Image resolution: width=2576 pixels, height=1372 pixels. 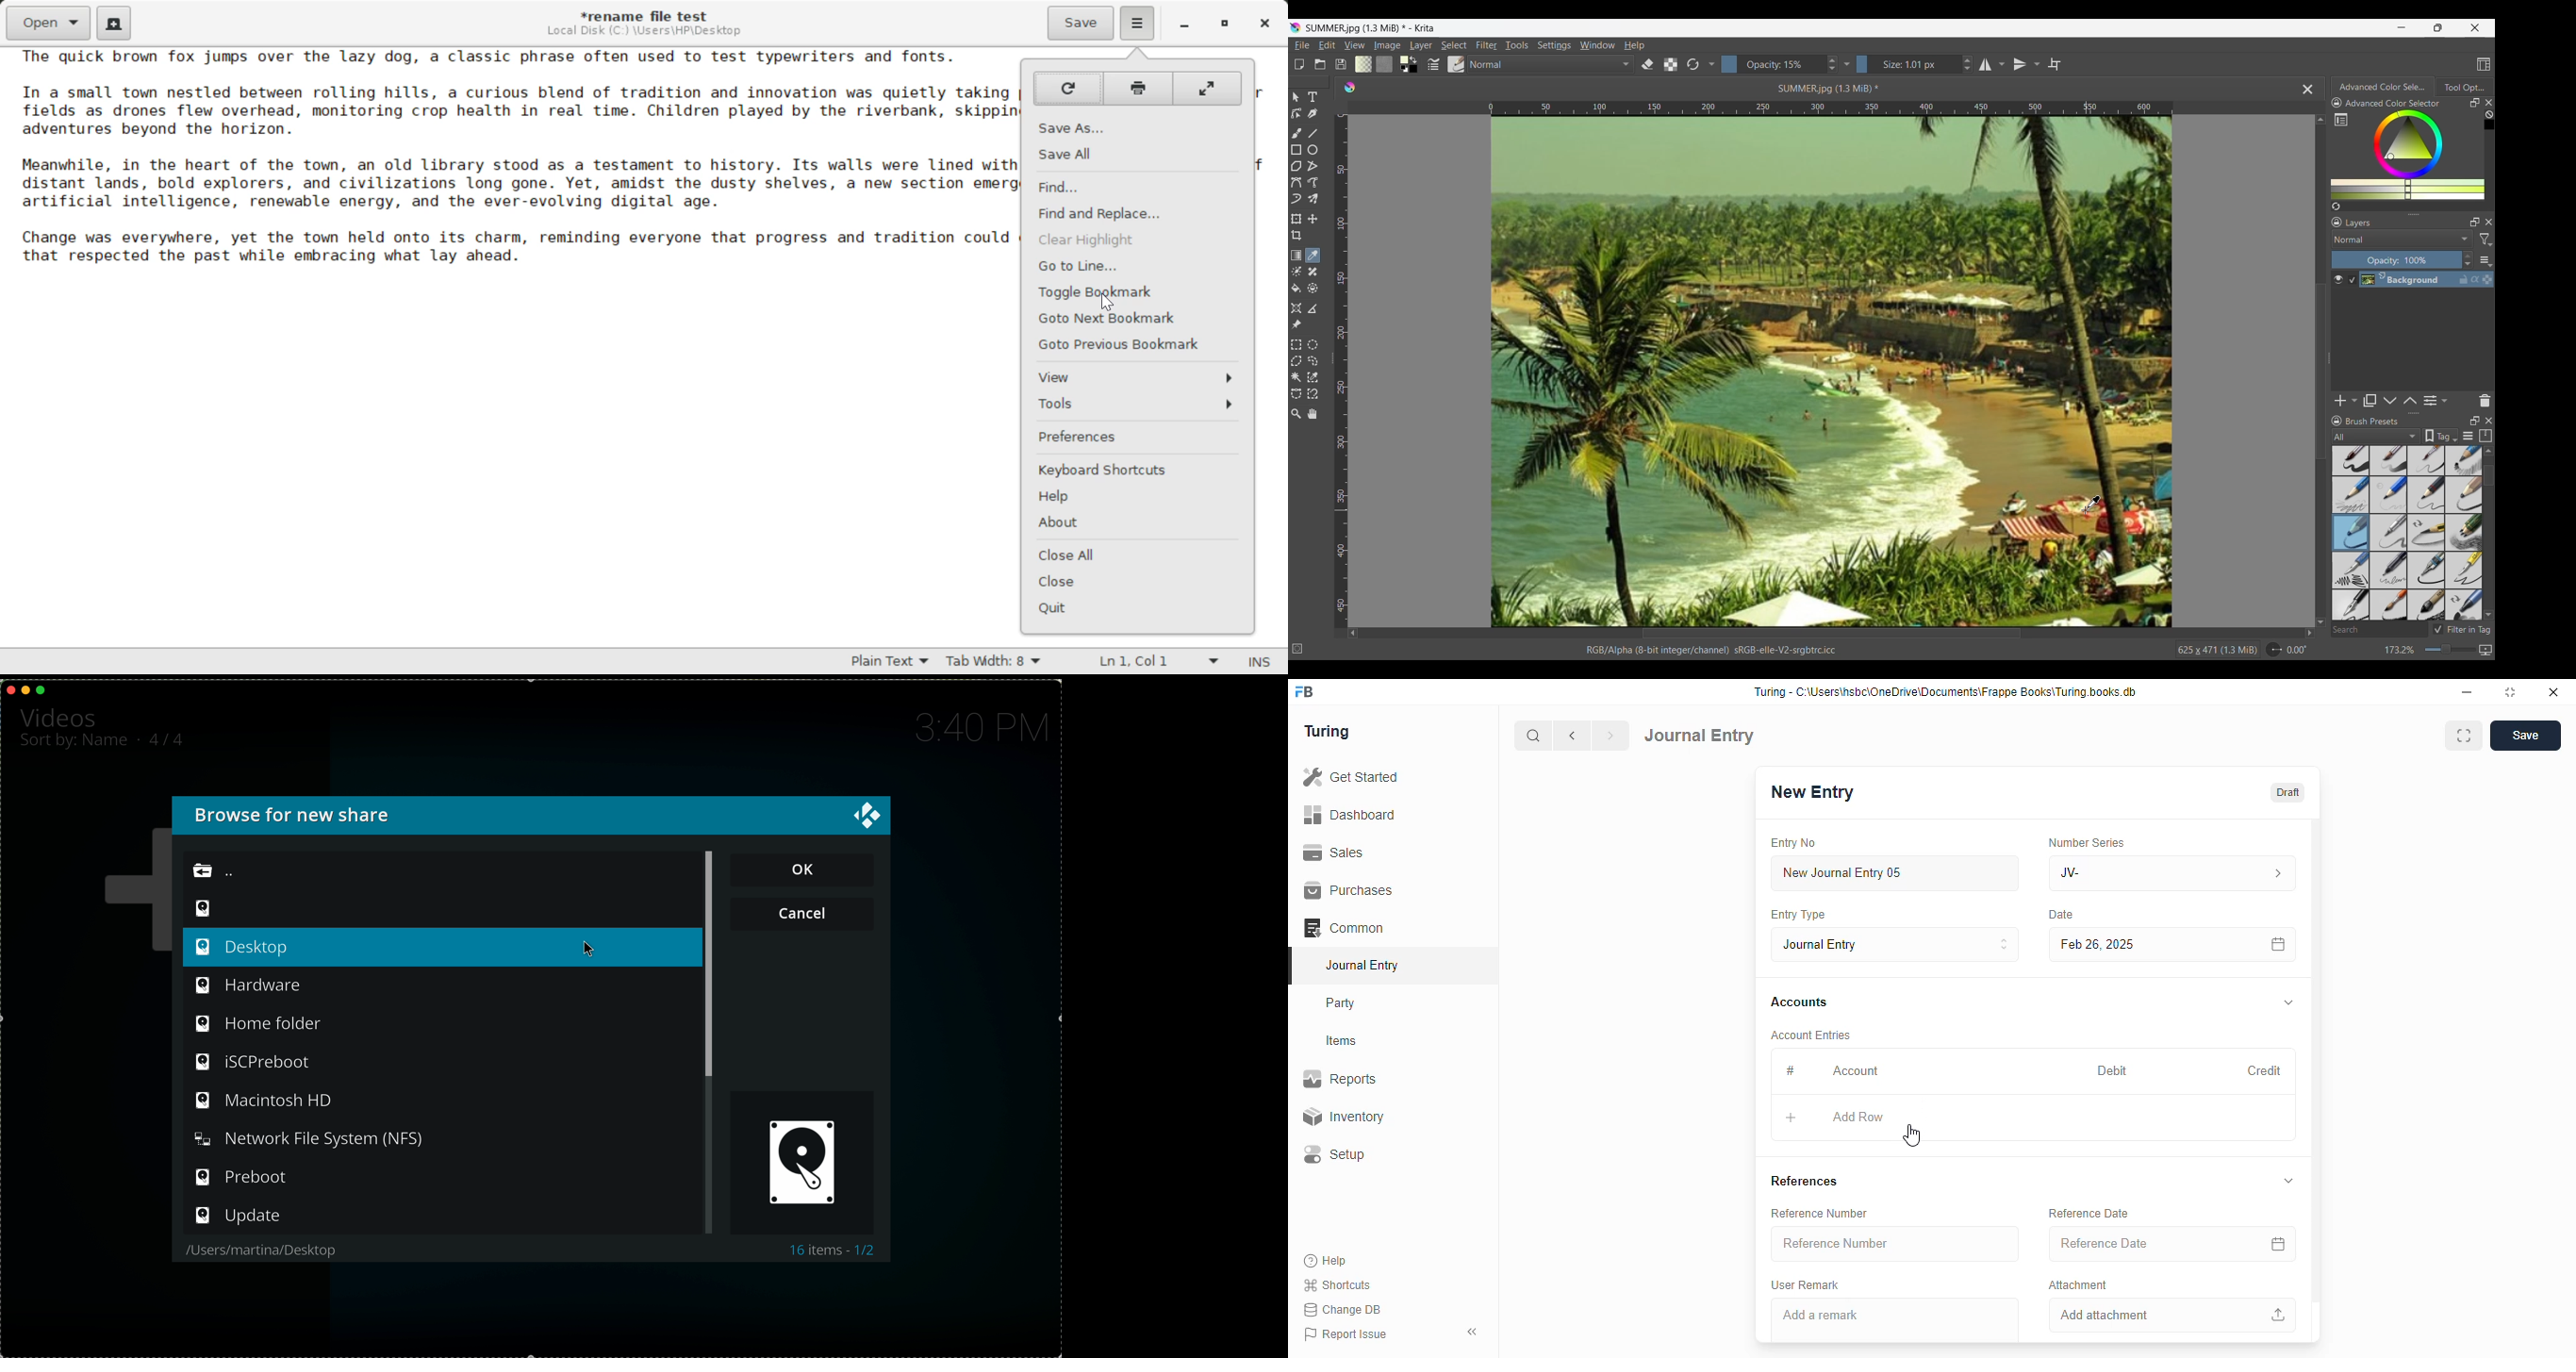 I want to click on Background color, so click(x=1416, y=70).